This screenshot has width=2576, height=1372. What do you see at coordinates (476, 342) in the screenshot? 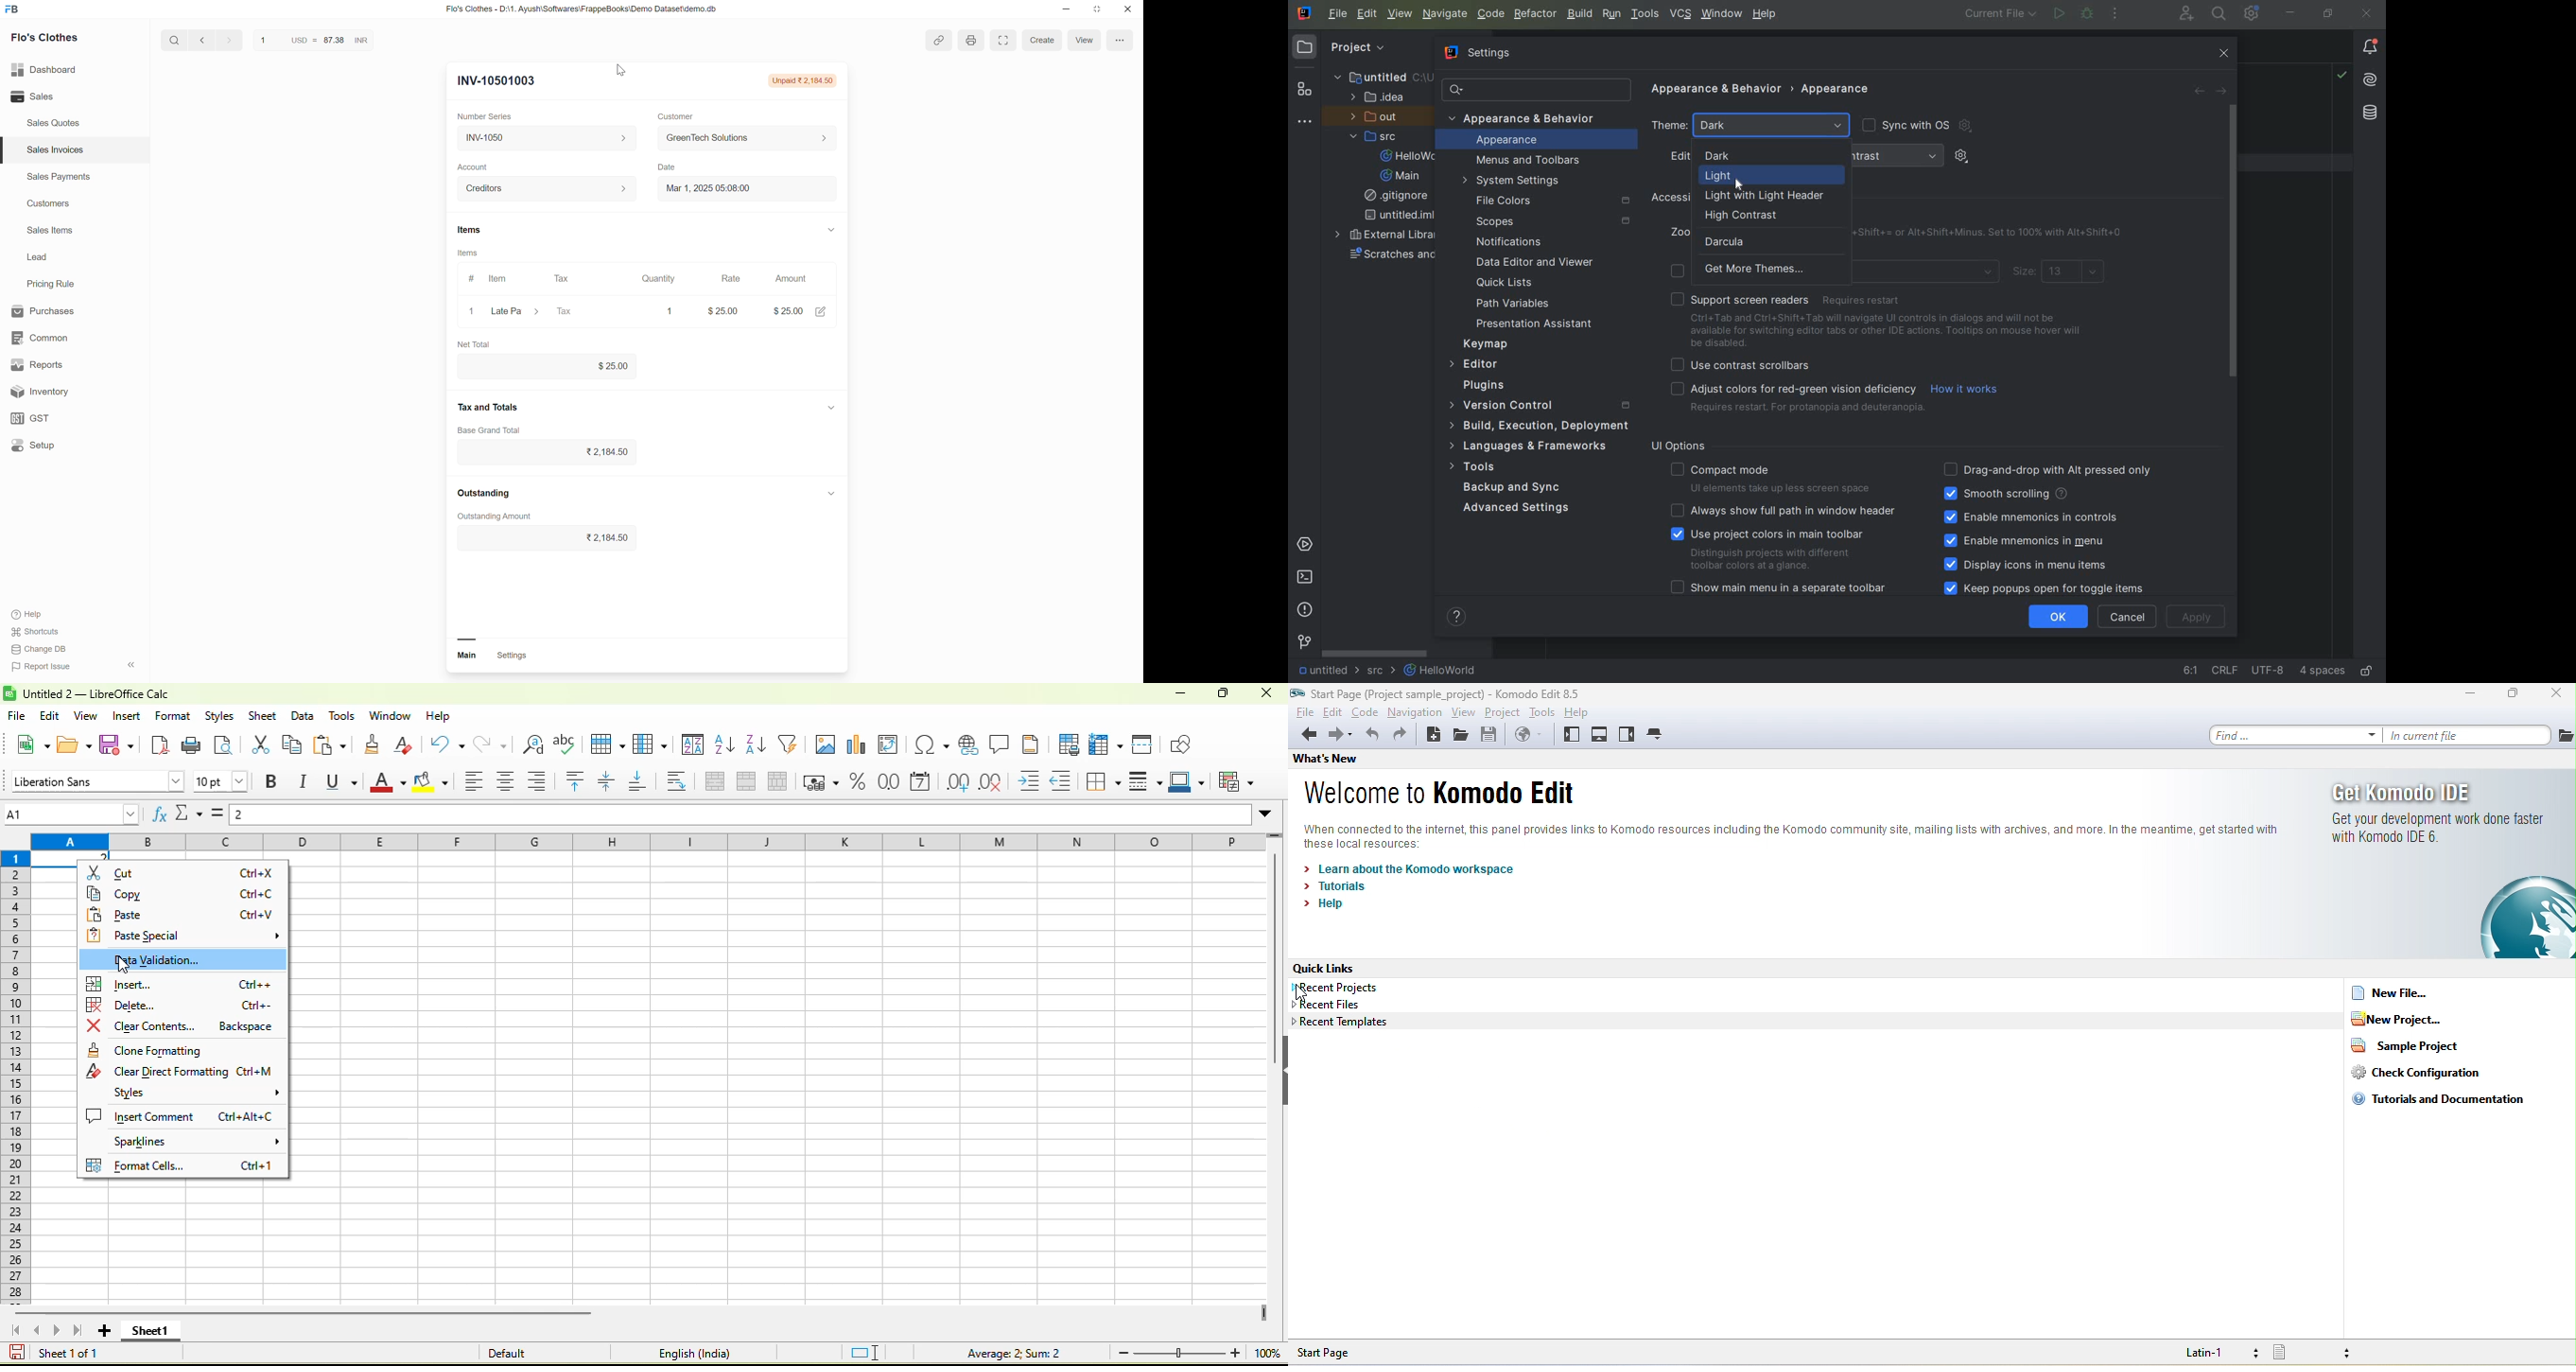
I see `Net Total` at bounding box center [476, 342].